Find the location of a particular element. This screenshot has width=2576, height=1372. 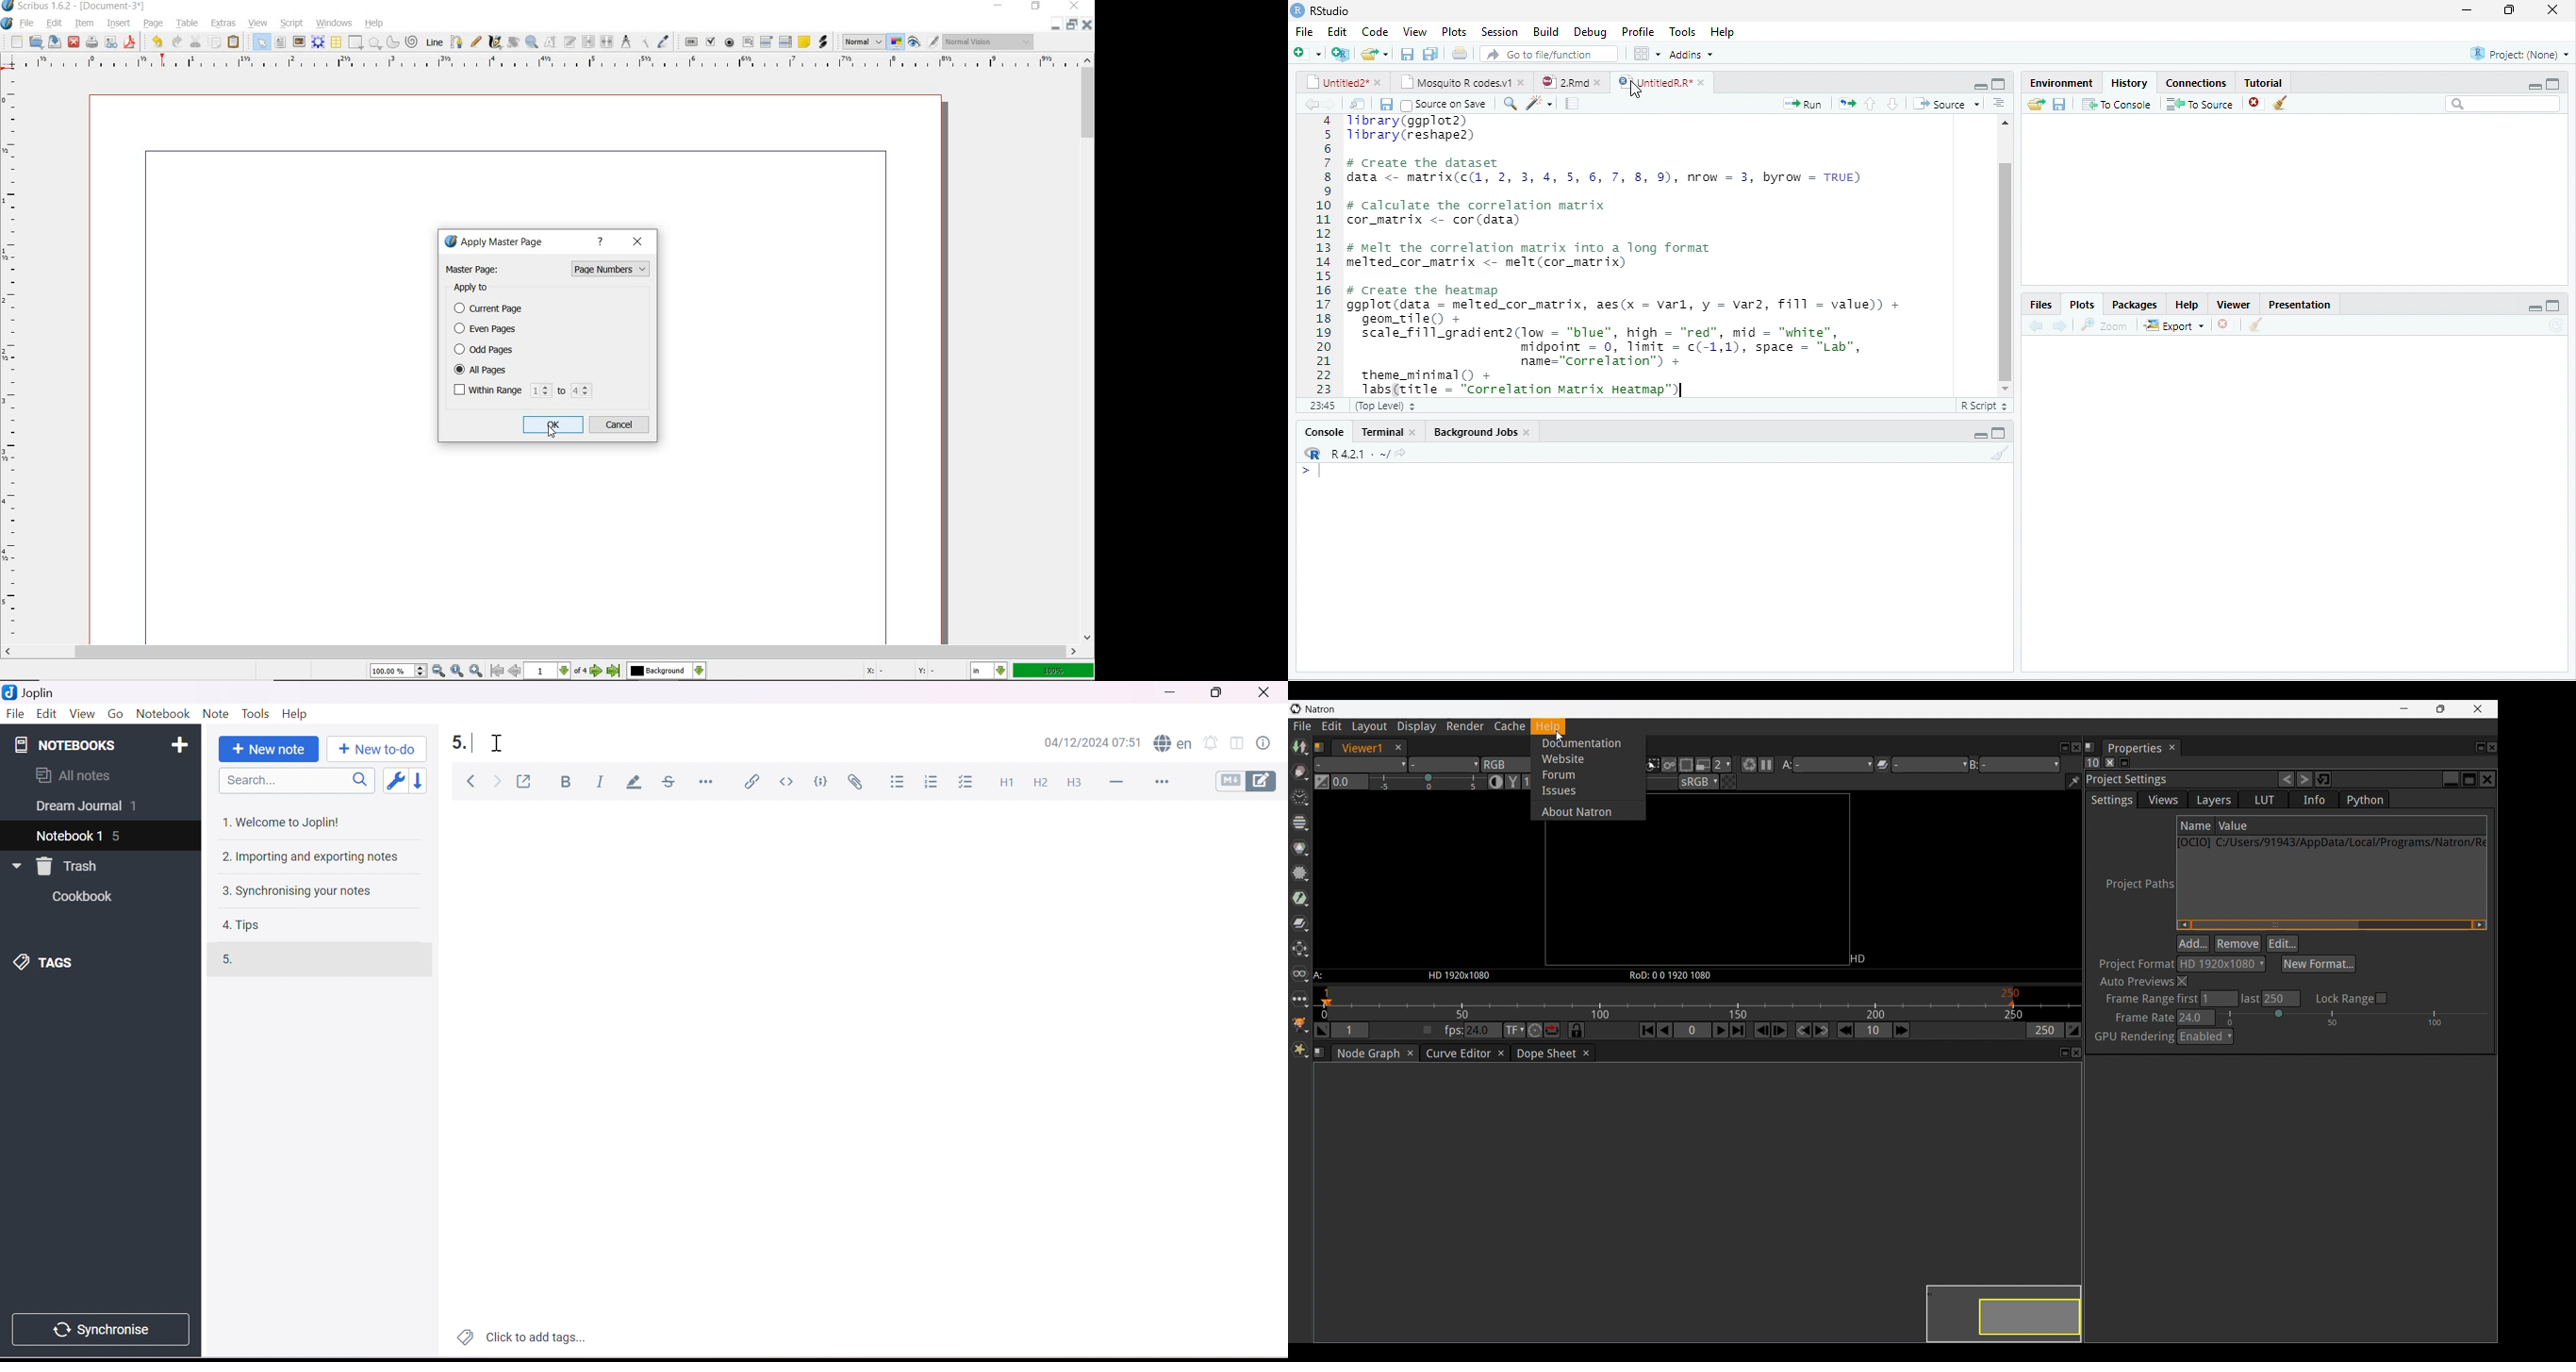

Reverse sort order is located at coordinates (425, 781).